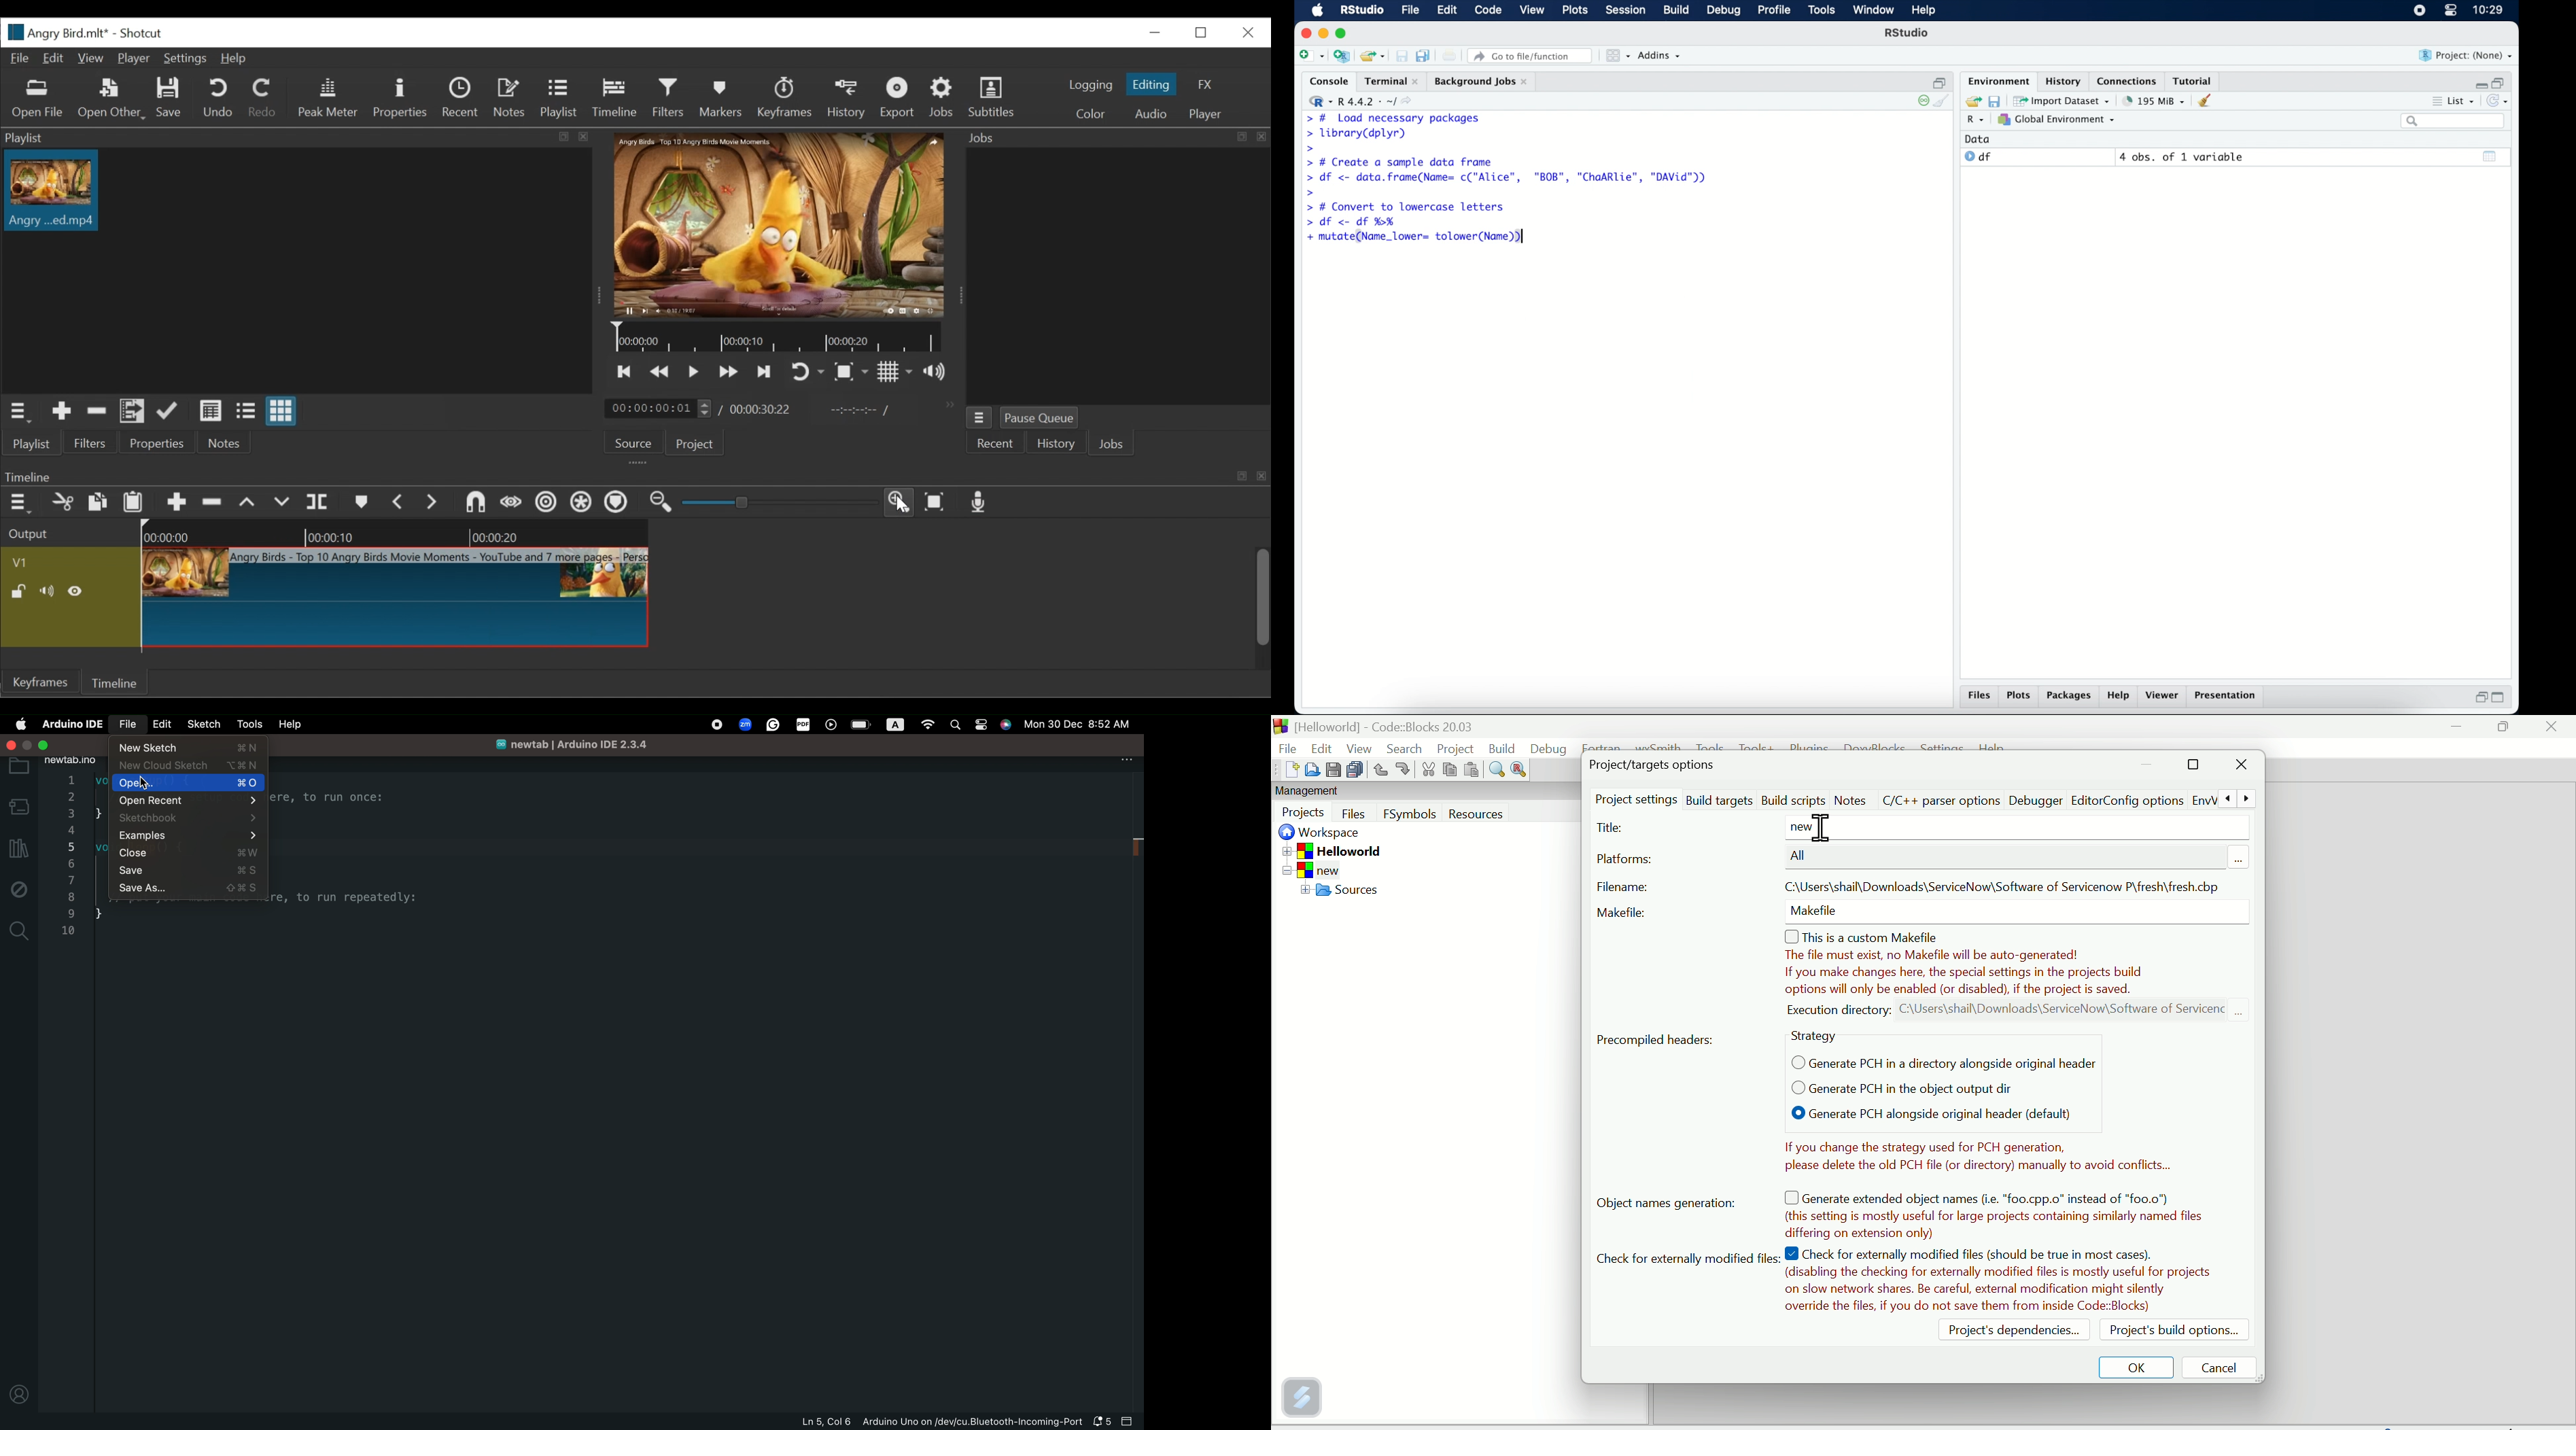 Image resolution: width=2576 pixels, height=1456 pixels. What do you see at coordinates (1041, 416) in the screenshot?
I see `Pause Queue` at bounding box center [1041, 416].